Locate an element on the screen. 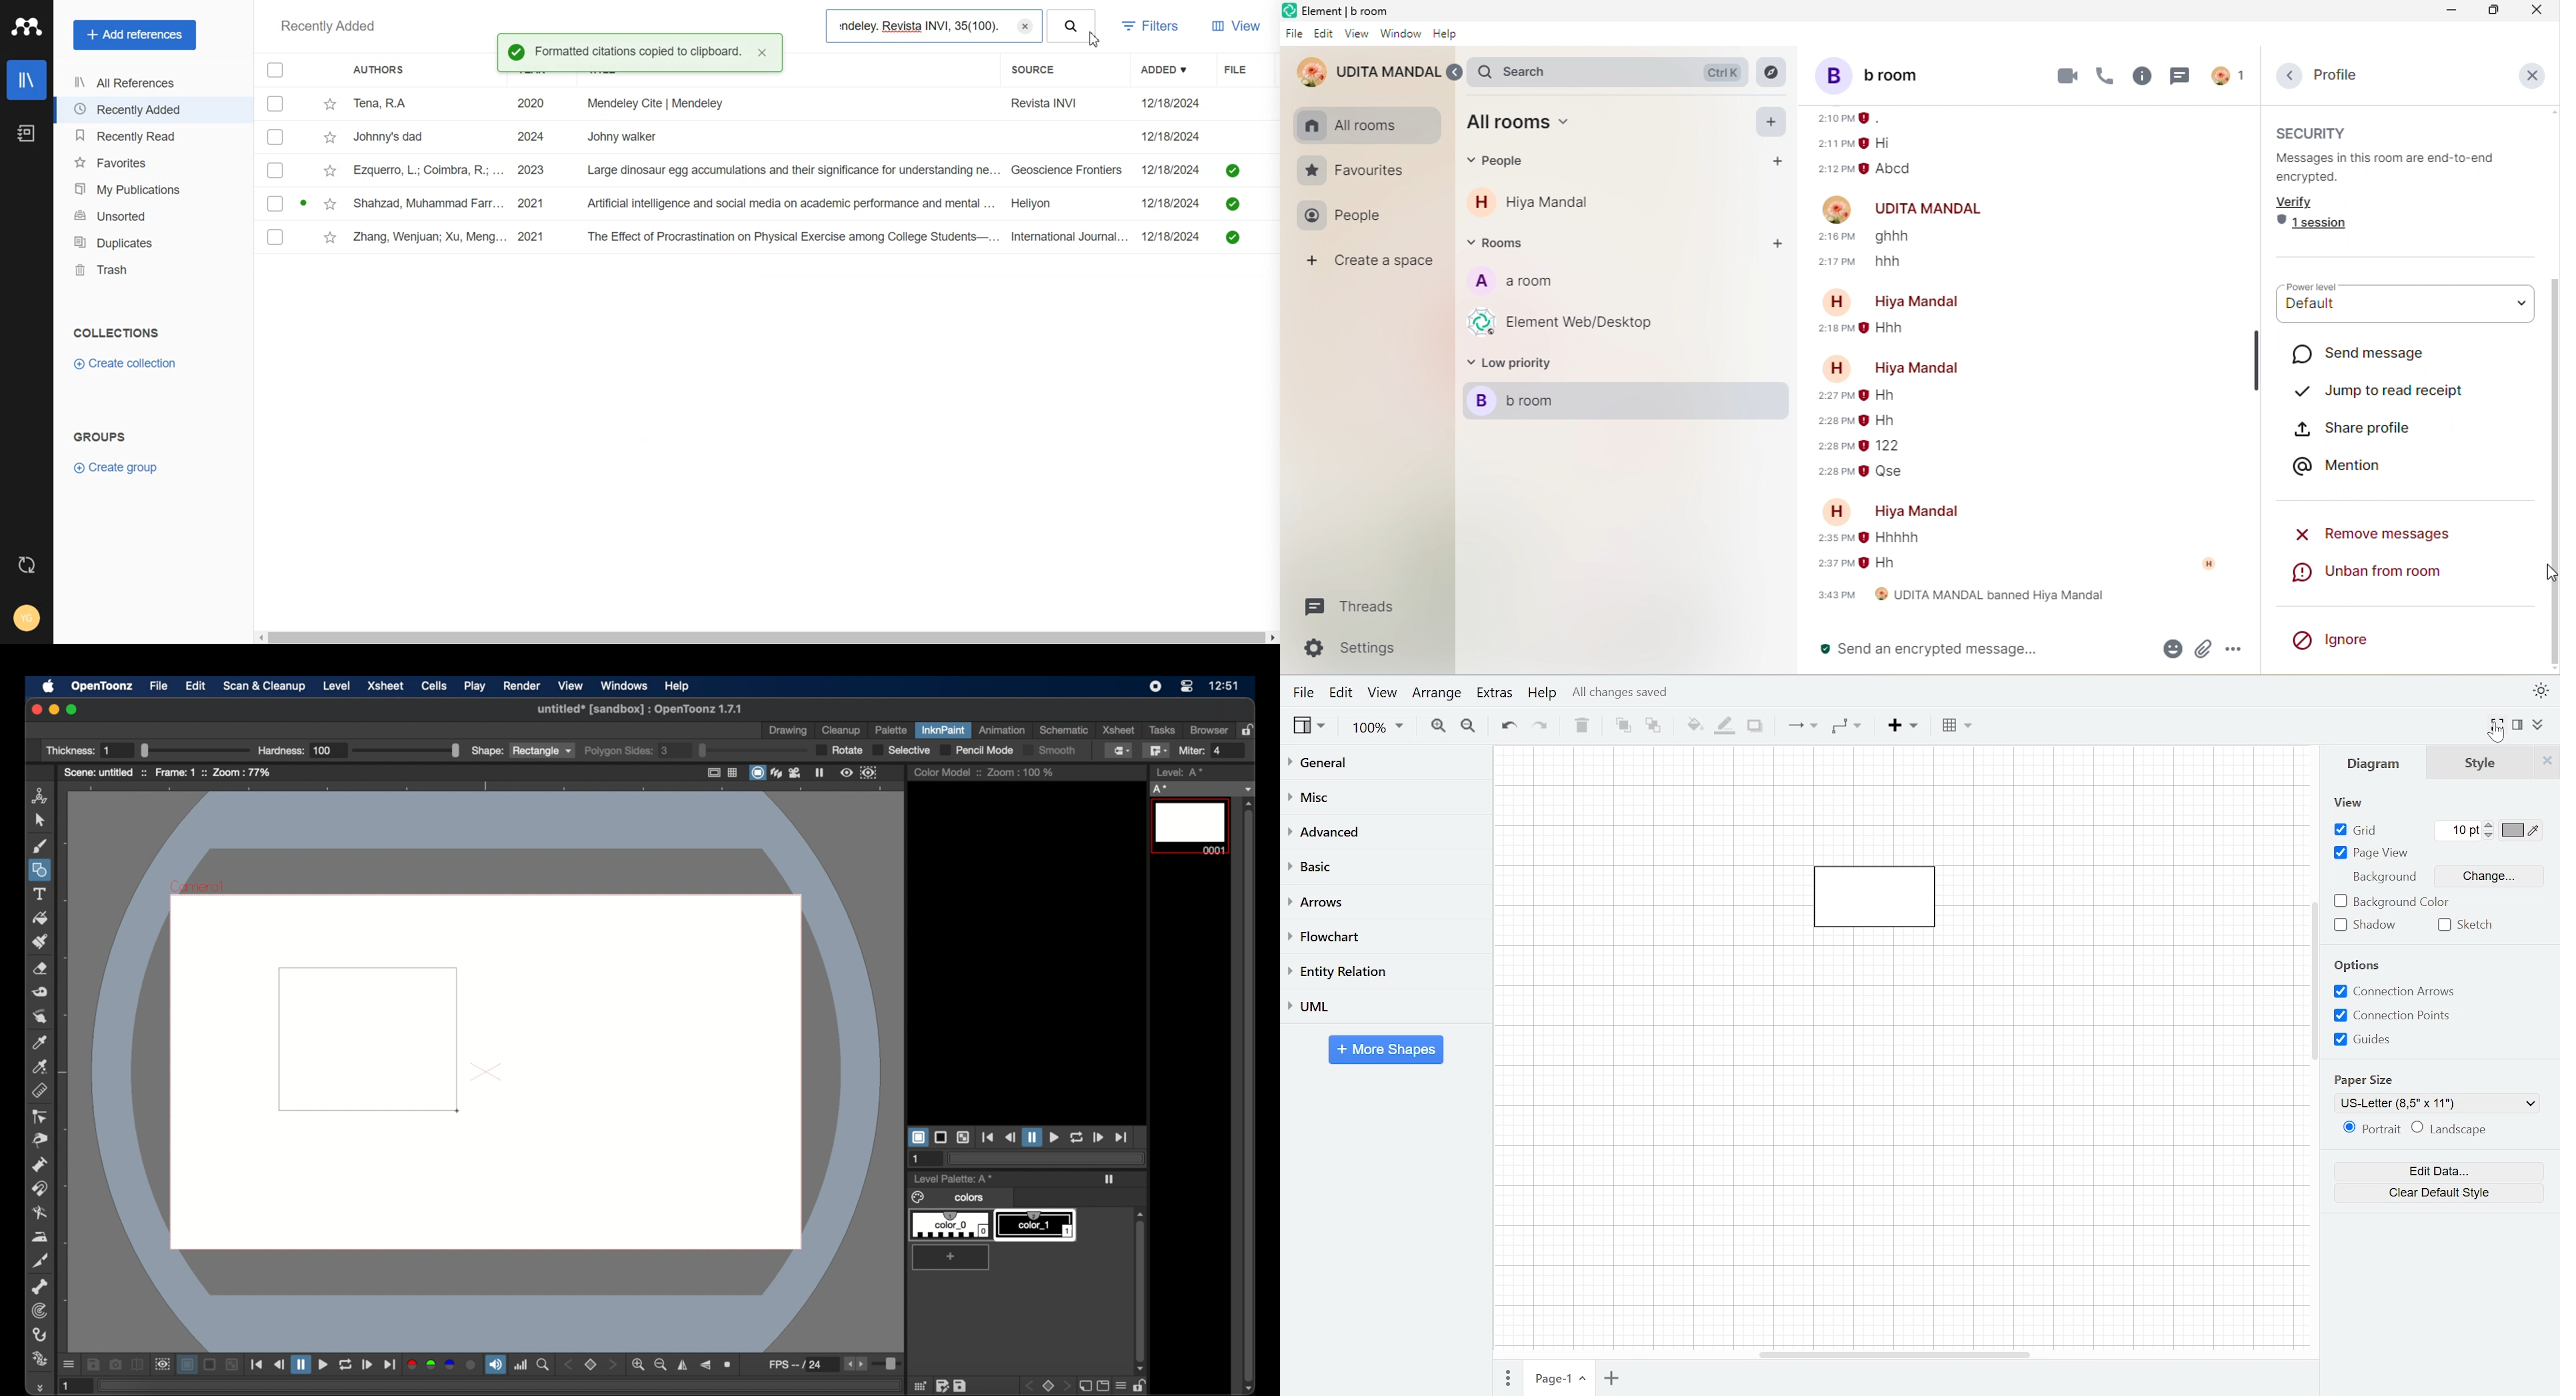 The height and width of the screenshot is (1400, 2576). Authors is located at coordinates (377, 69).